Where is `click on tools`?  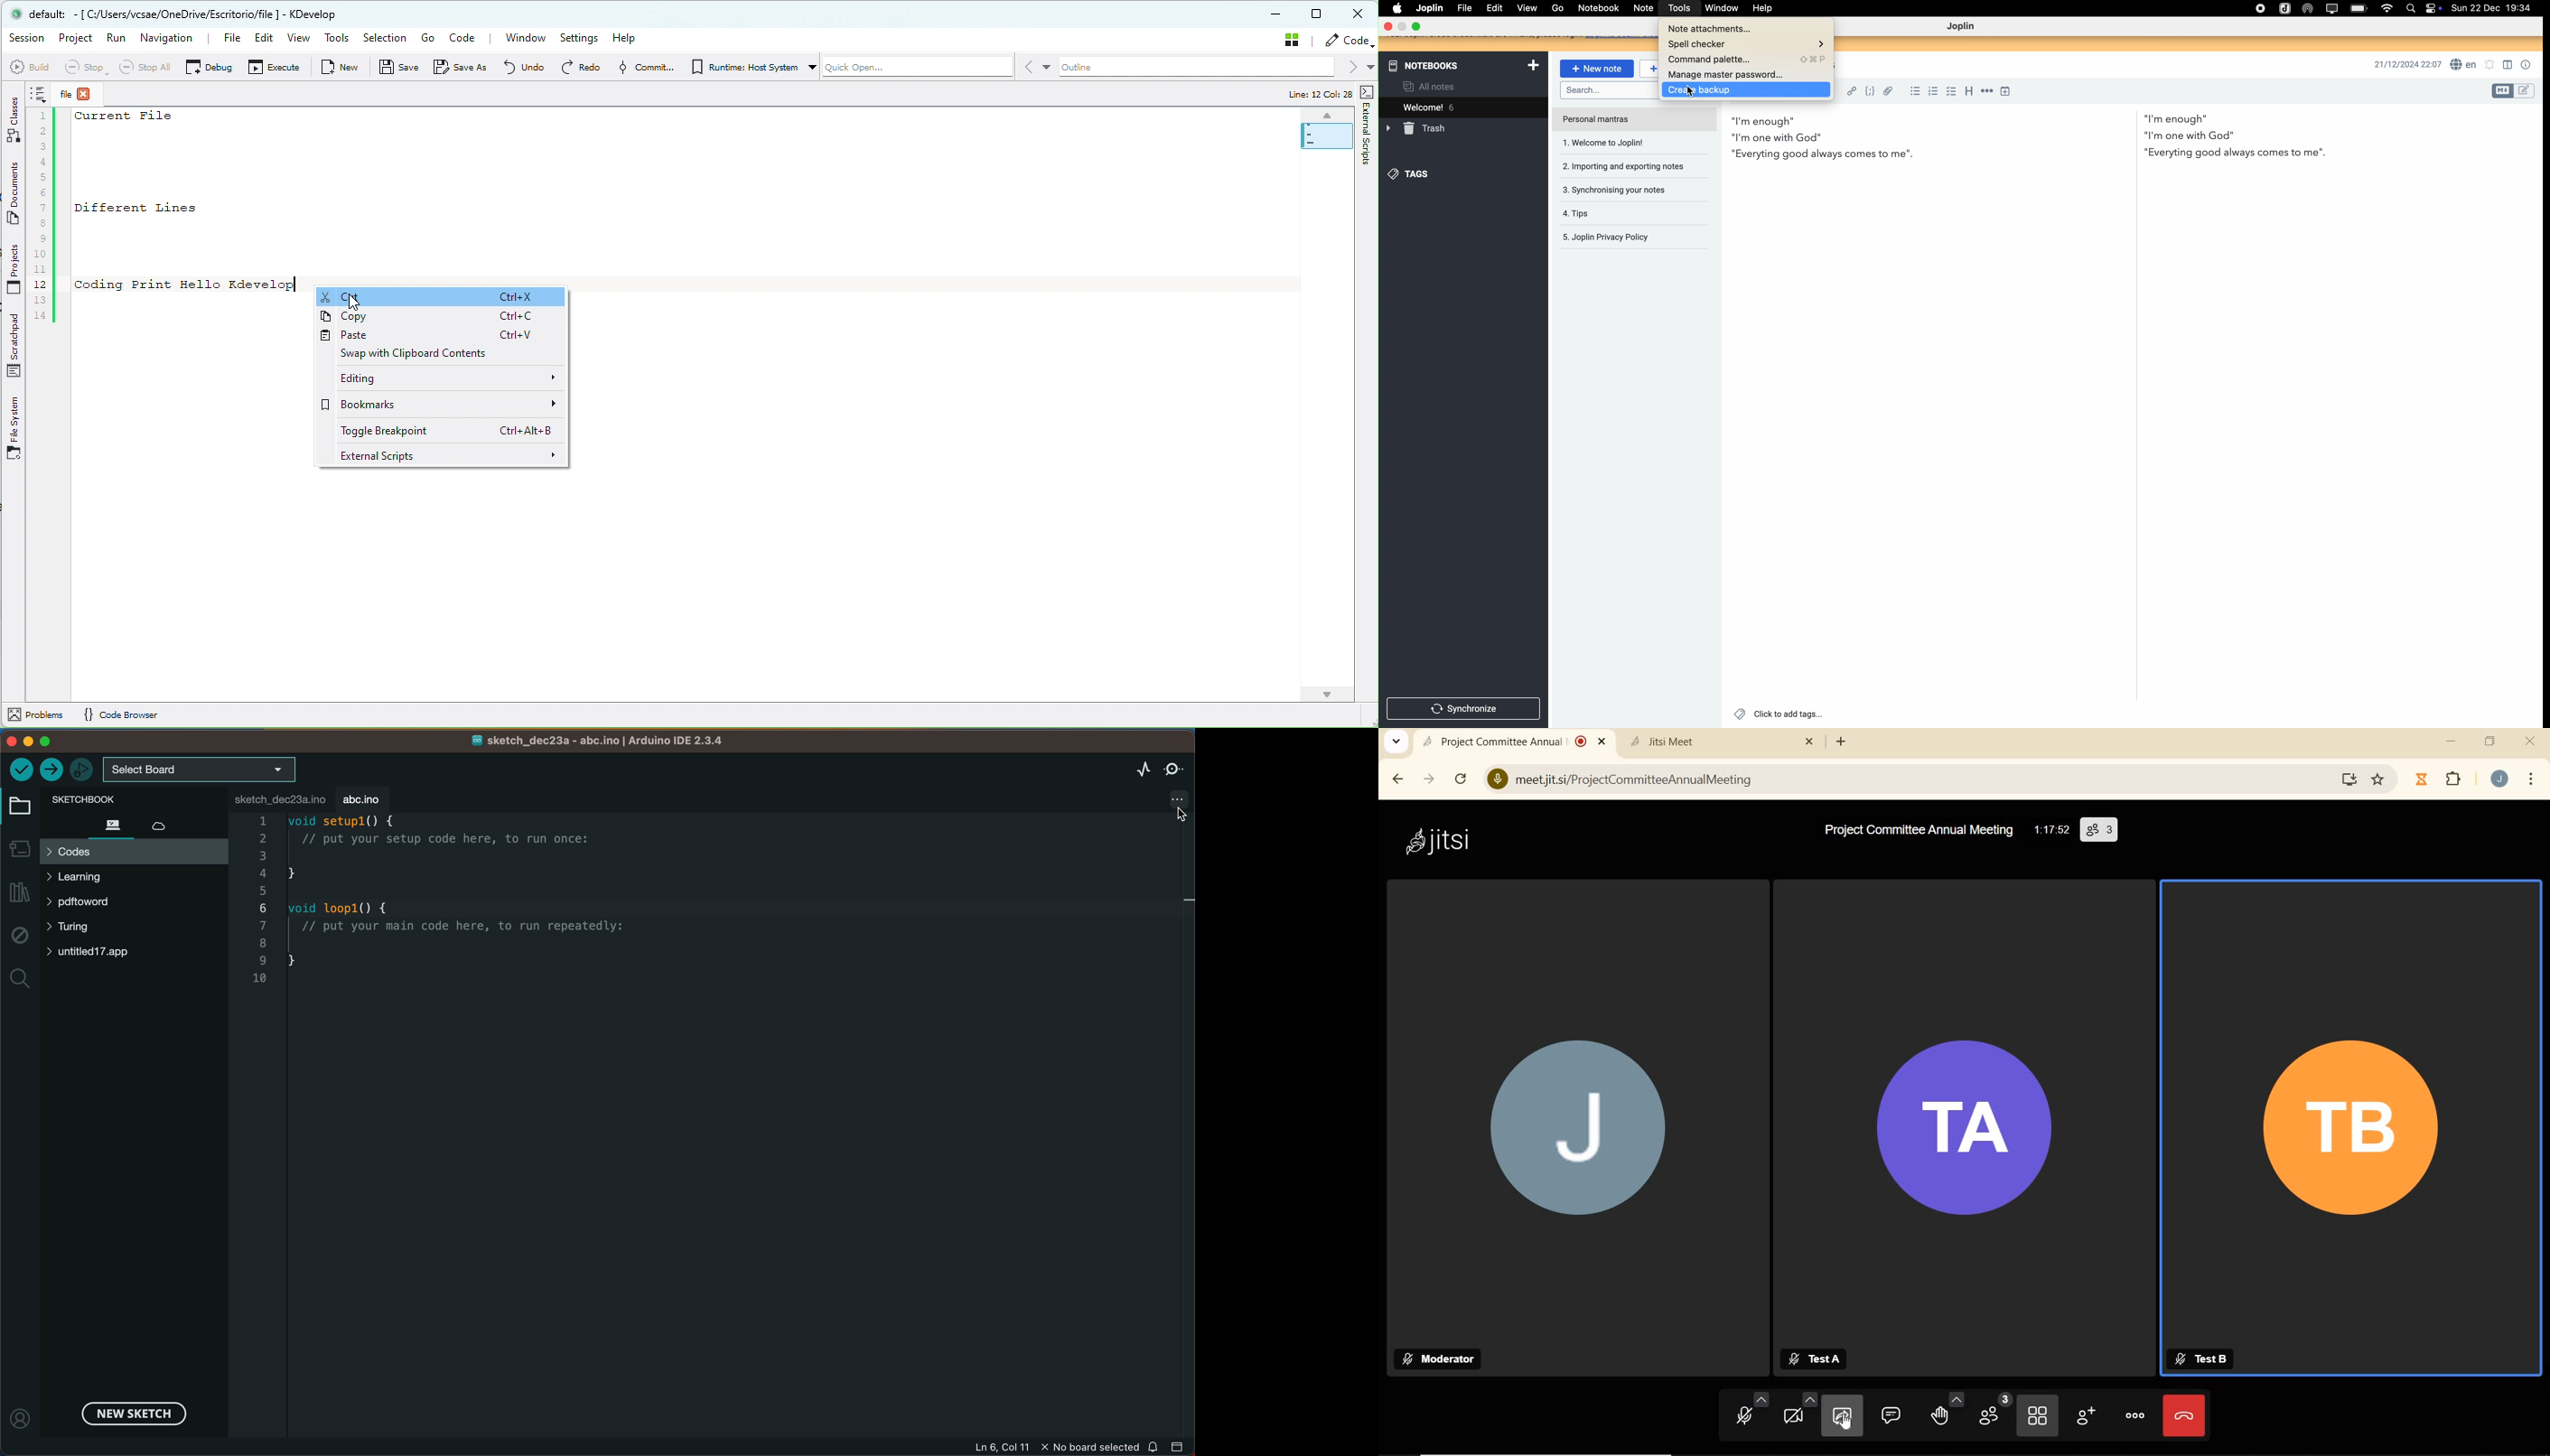 click on tools is located at coordinates (1676, 9).